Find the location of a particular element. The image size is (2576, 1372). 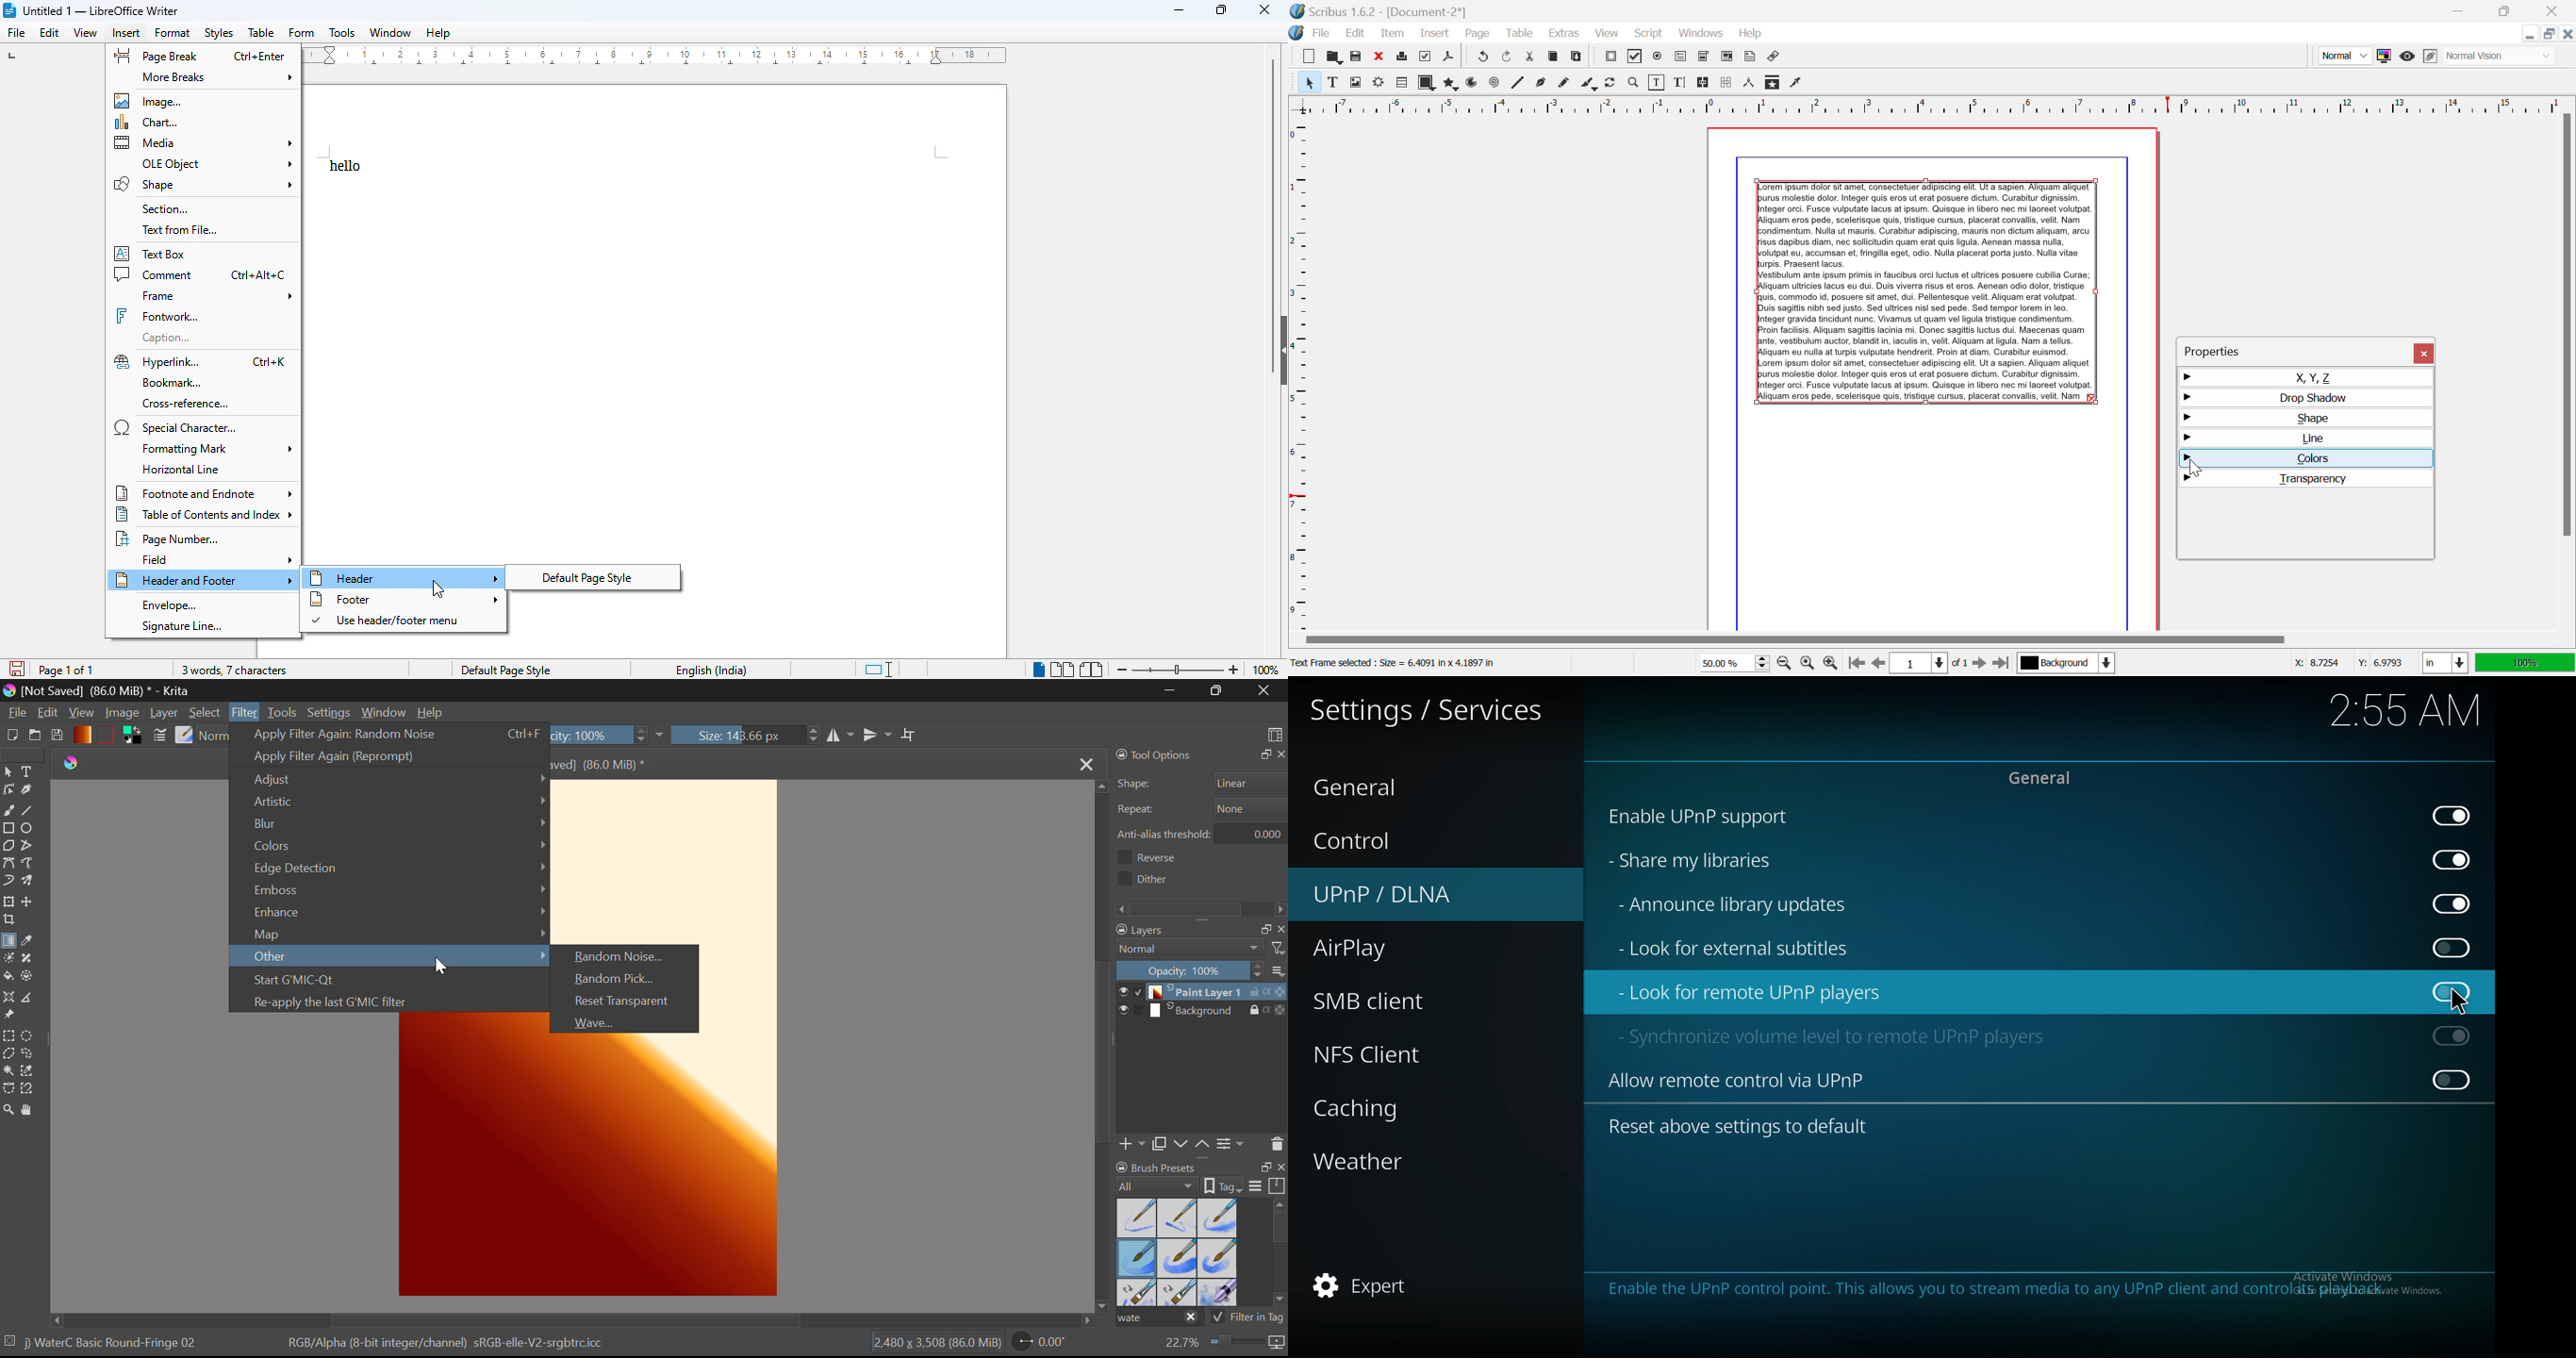

View is located at coordinates (1606, 34).